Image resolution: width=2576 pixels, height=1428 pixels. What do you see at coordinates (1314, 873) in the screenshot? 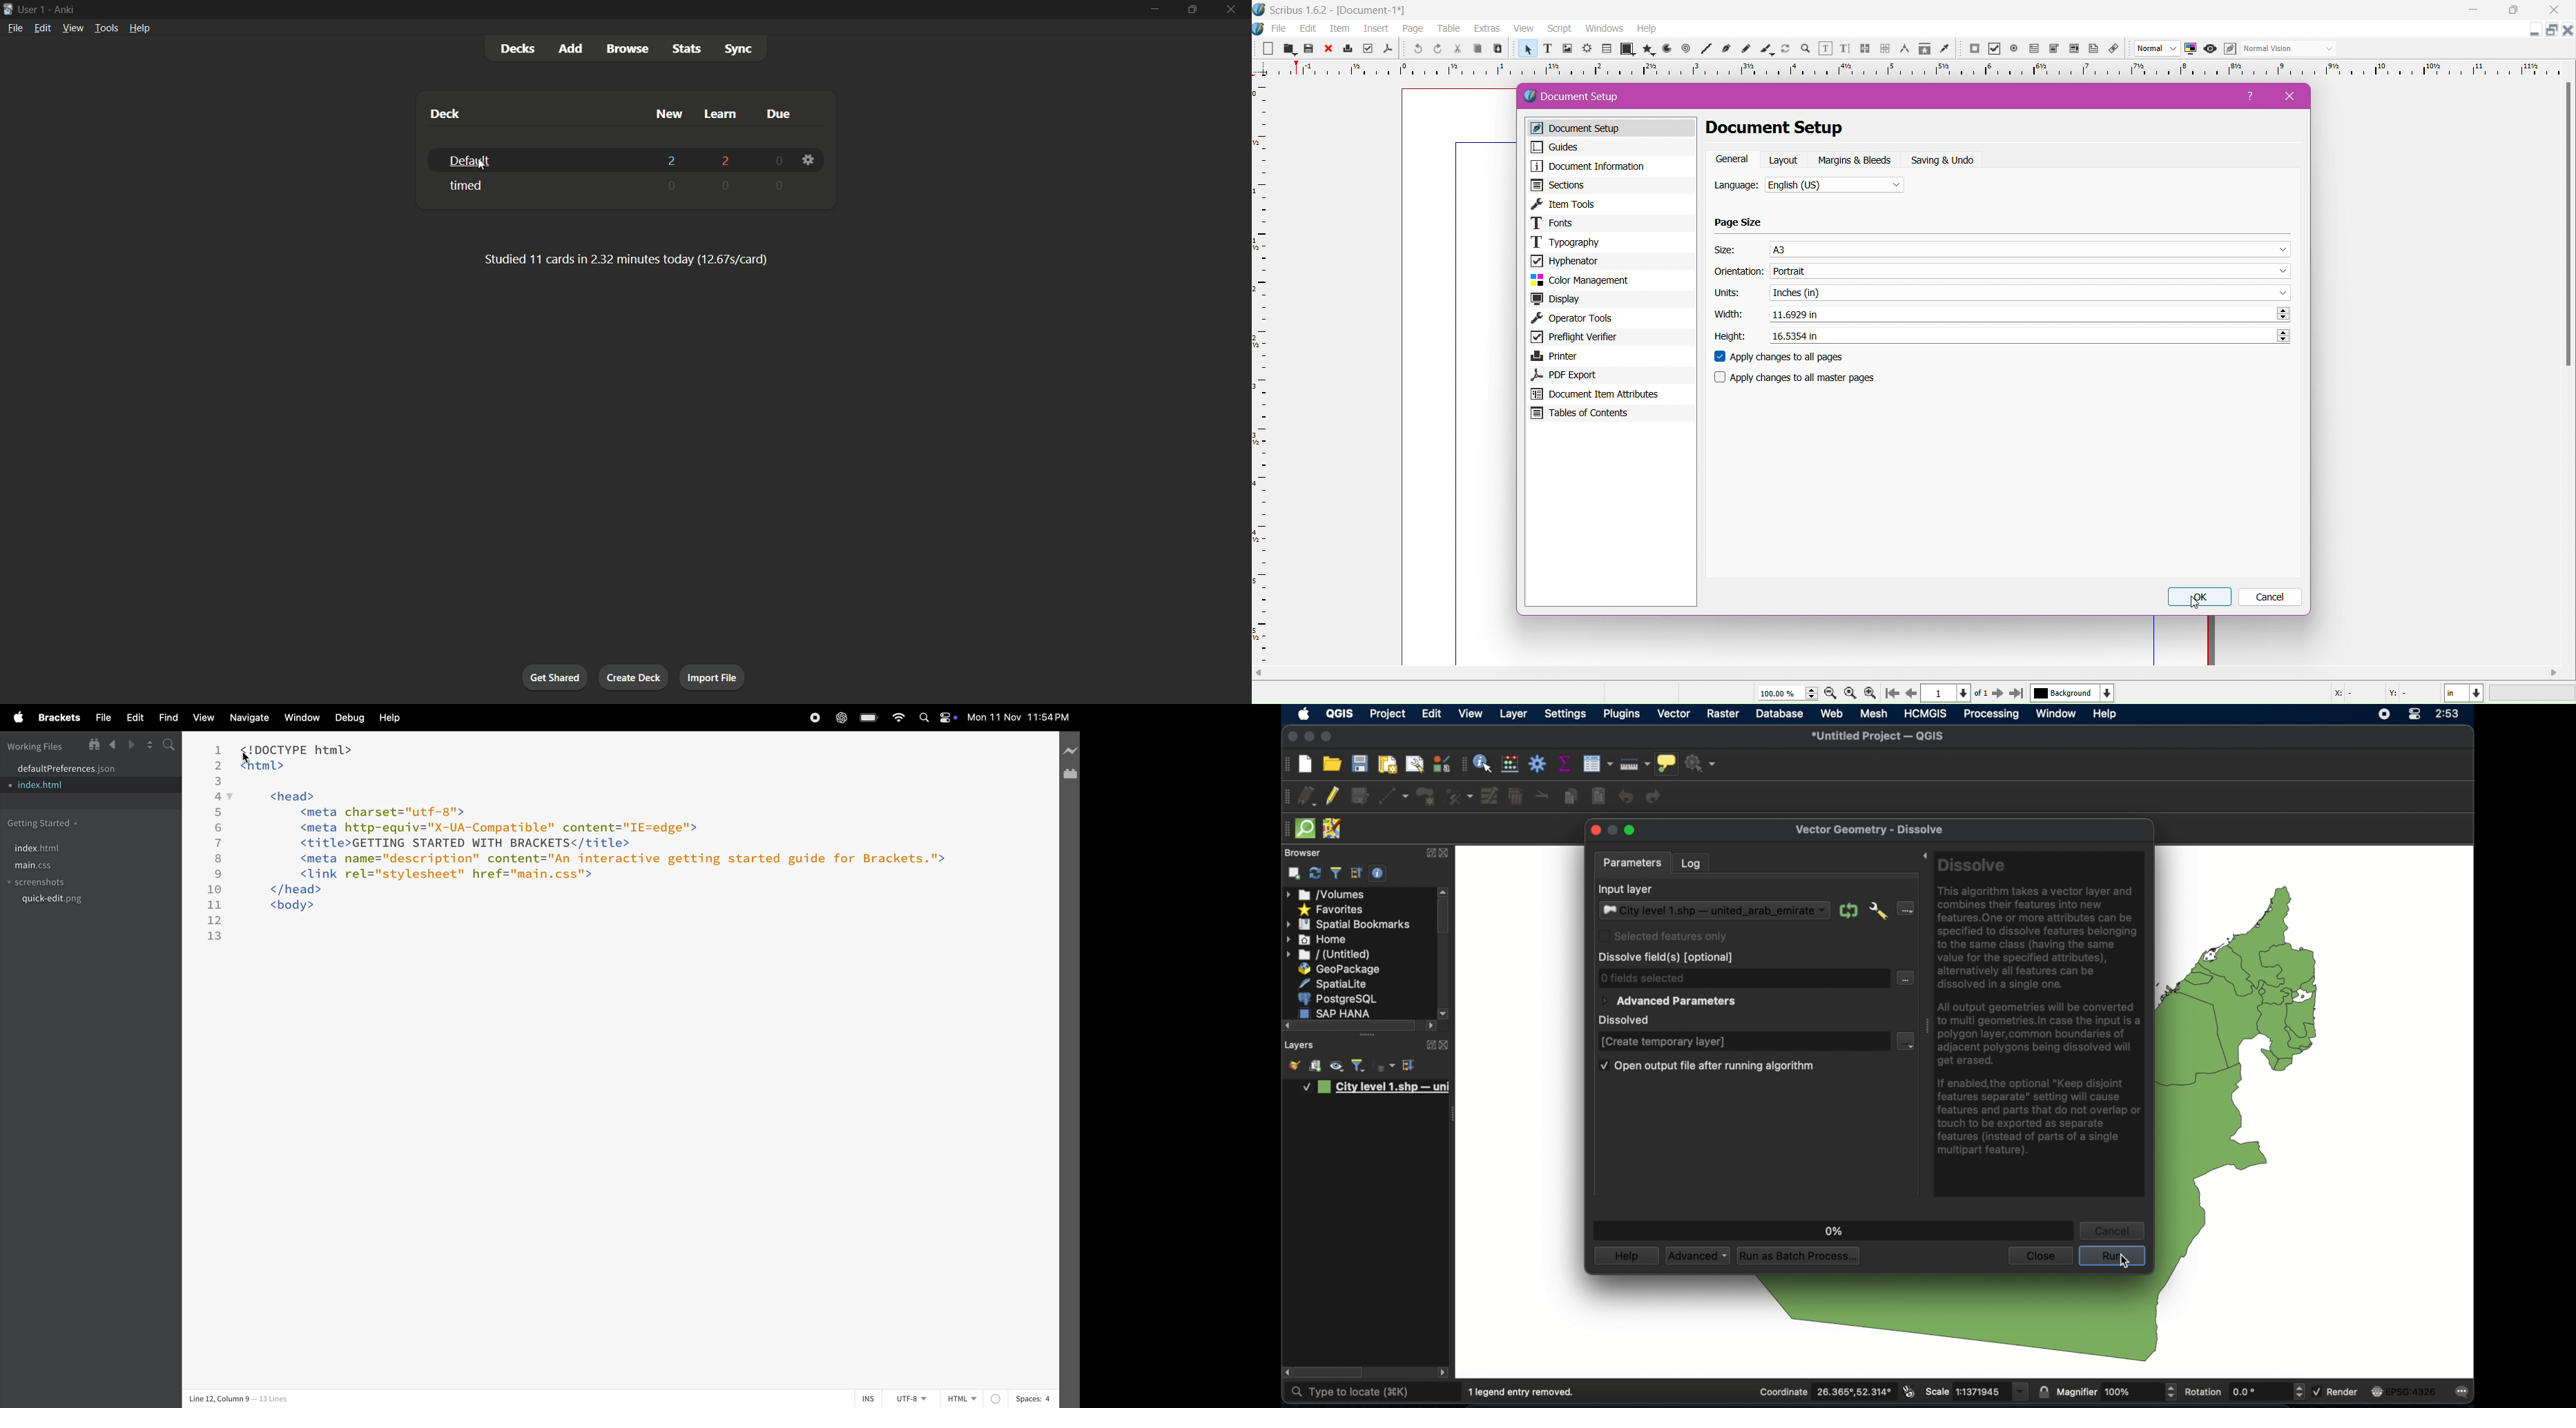
I see `refresh` at bounding box center [1314, 873].